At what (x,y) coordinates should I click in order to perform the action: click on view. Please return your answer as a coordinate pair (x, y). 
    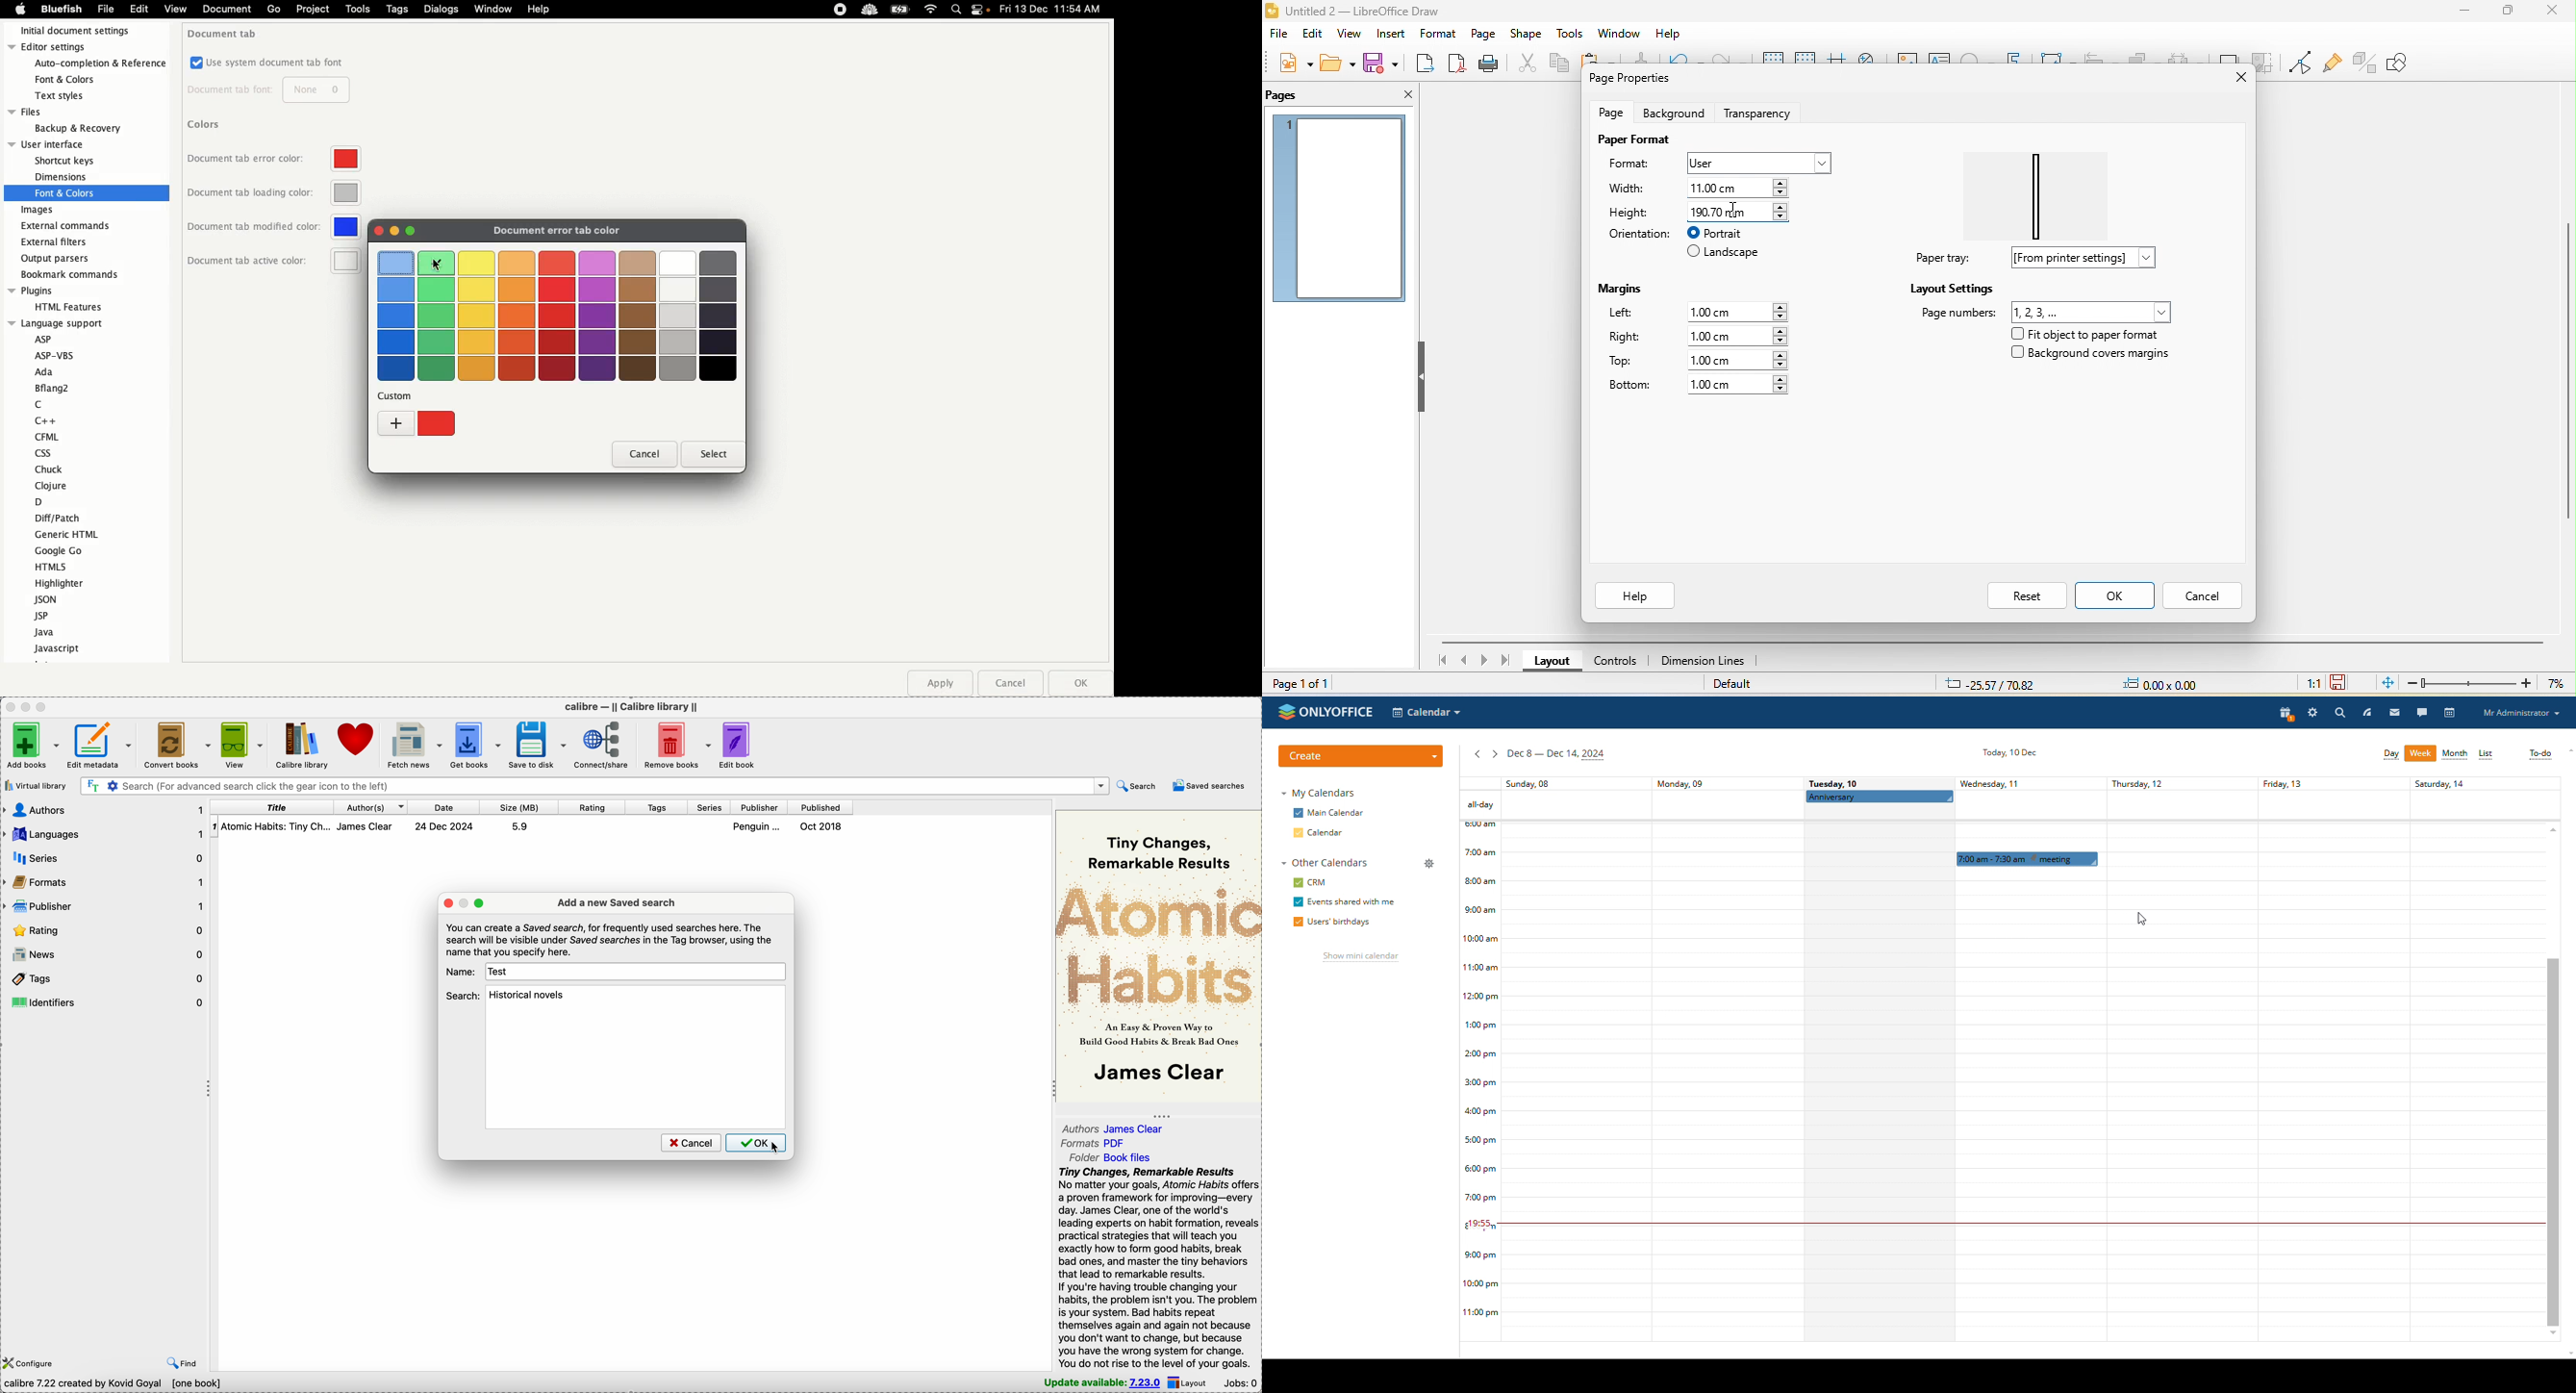
    Looking at the image, I should click on (241, 743).